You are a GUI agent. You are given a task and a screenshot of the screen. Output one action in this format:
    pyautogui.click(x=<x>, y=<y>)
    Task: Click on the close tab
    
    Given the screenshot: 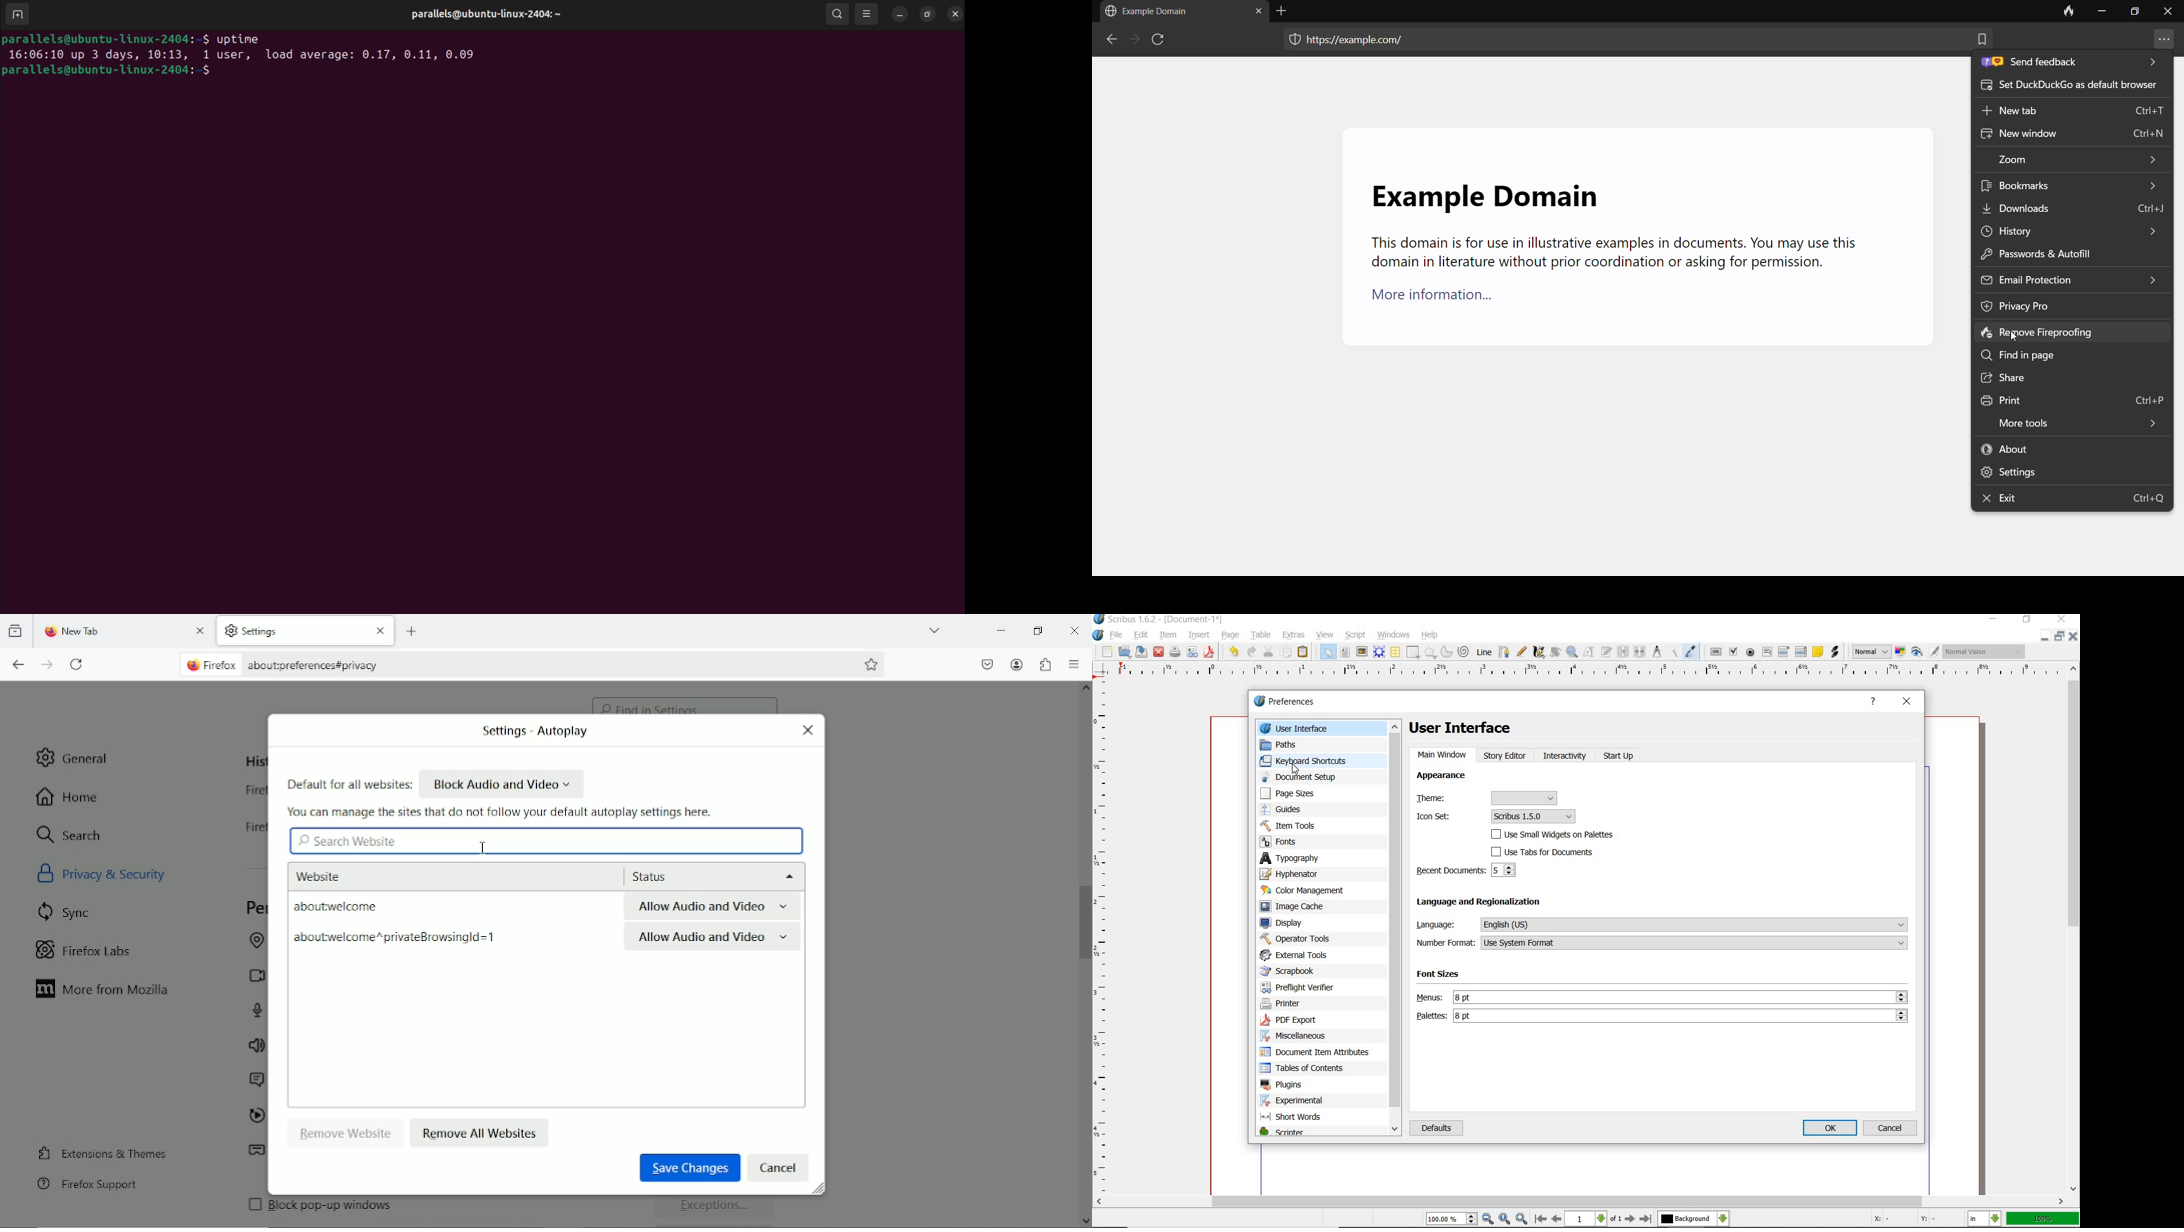 What is the action you would take?
    pyautogui.click(x=1255, y=13)
    